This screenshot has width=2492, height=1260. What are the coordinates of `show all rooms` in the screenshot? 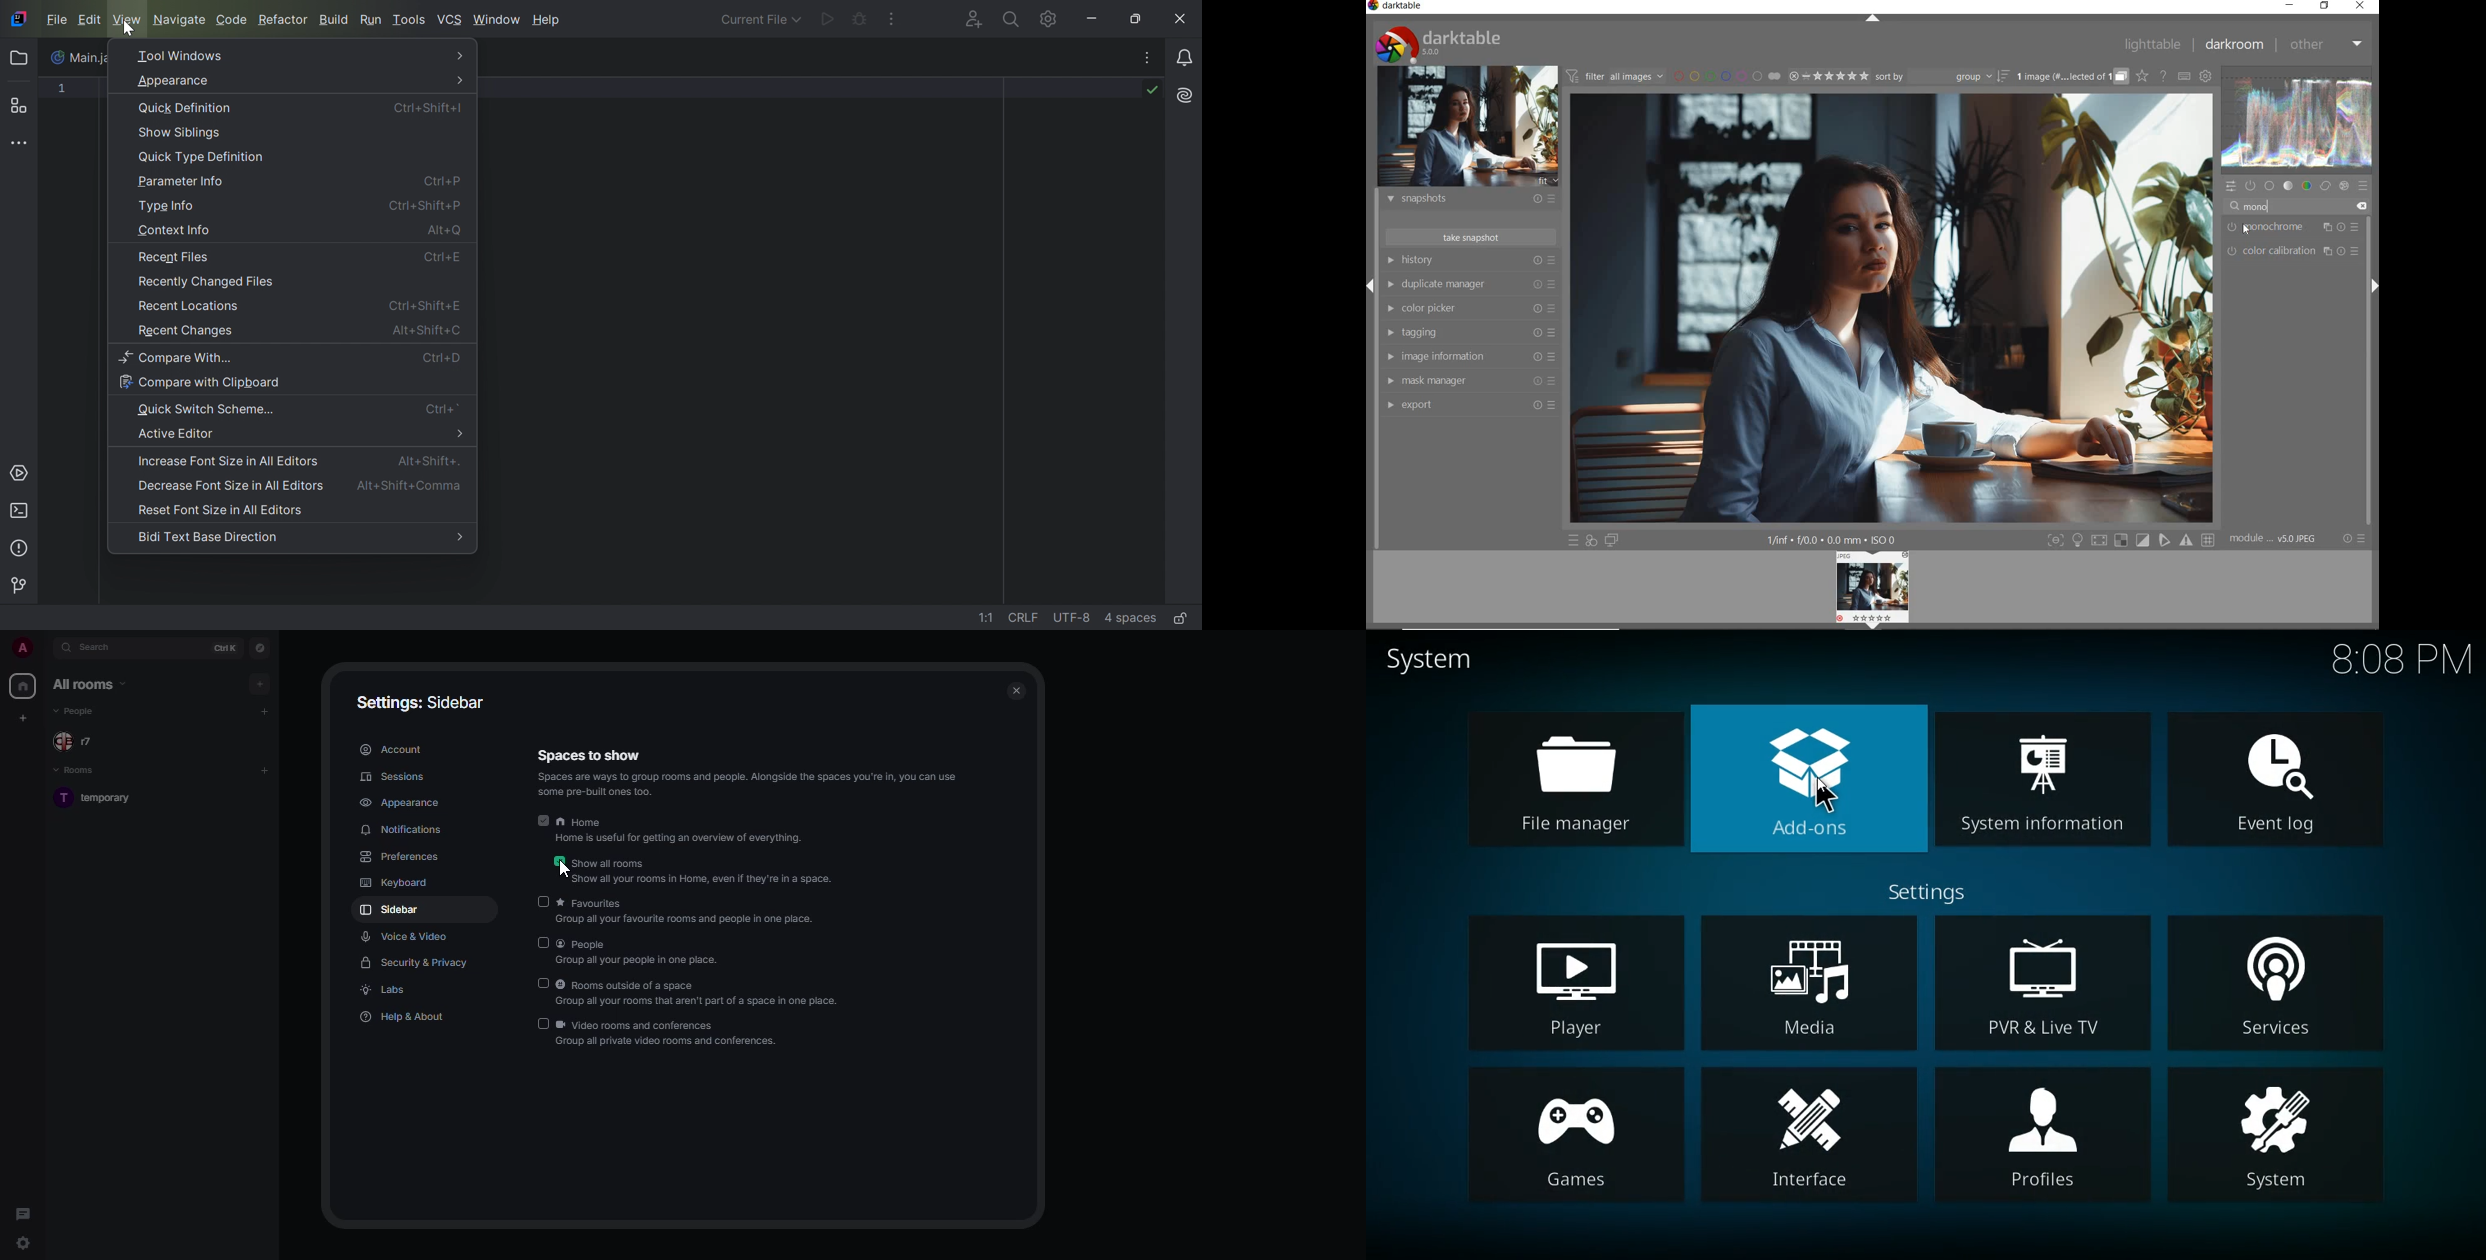 It's located at (703, 871).